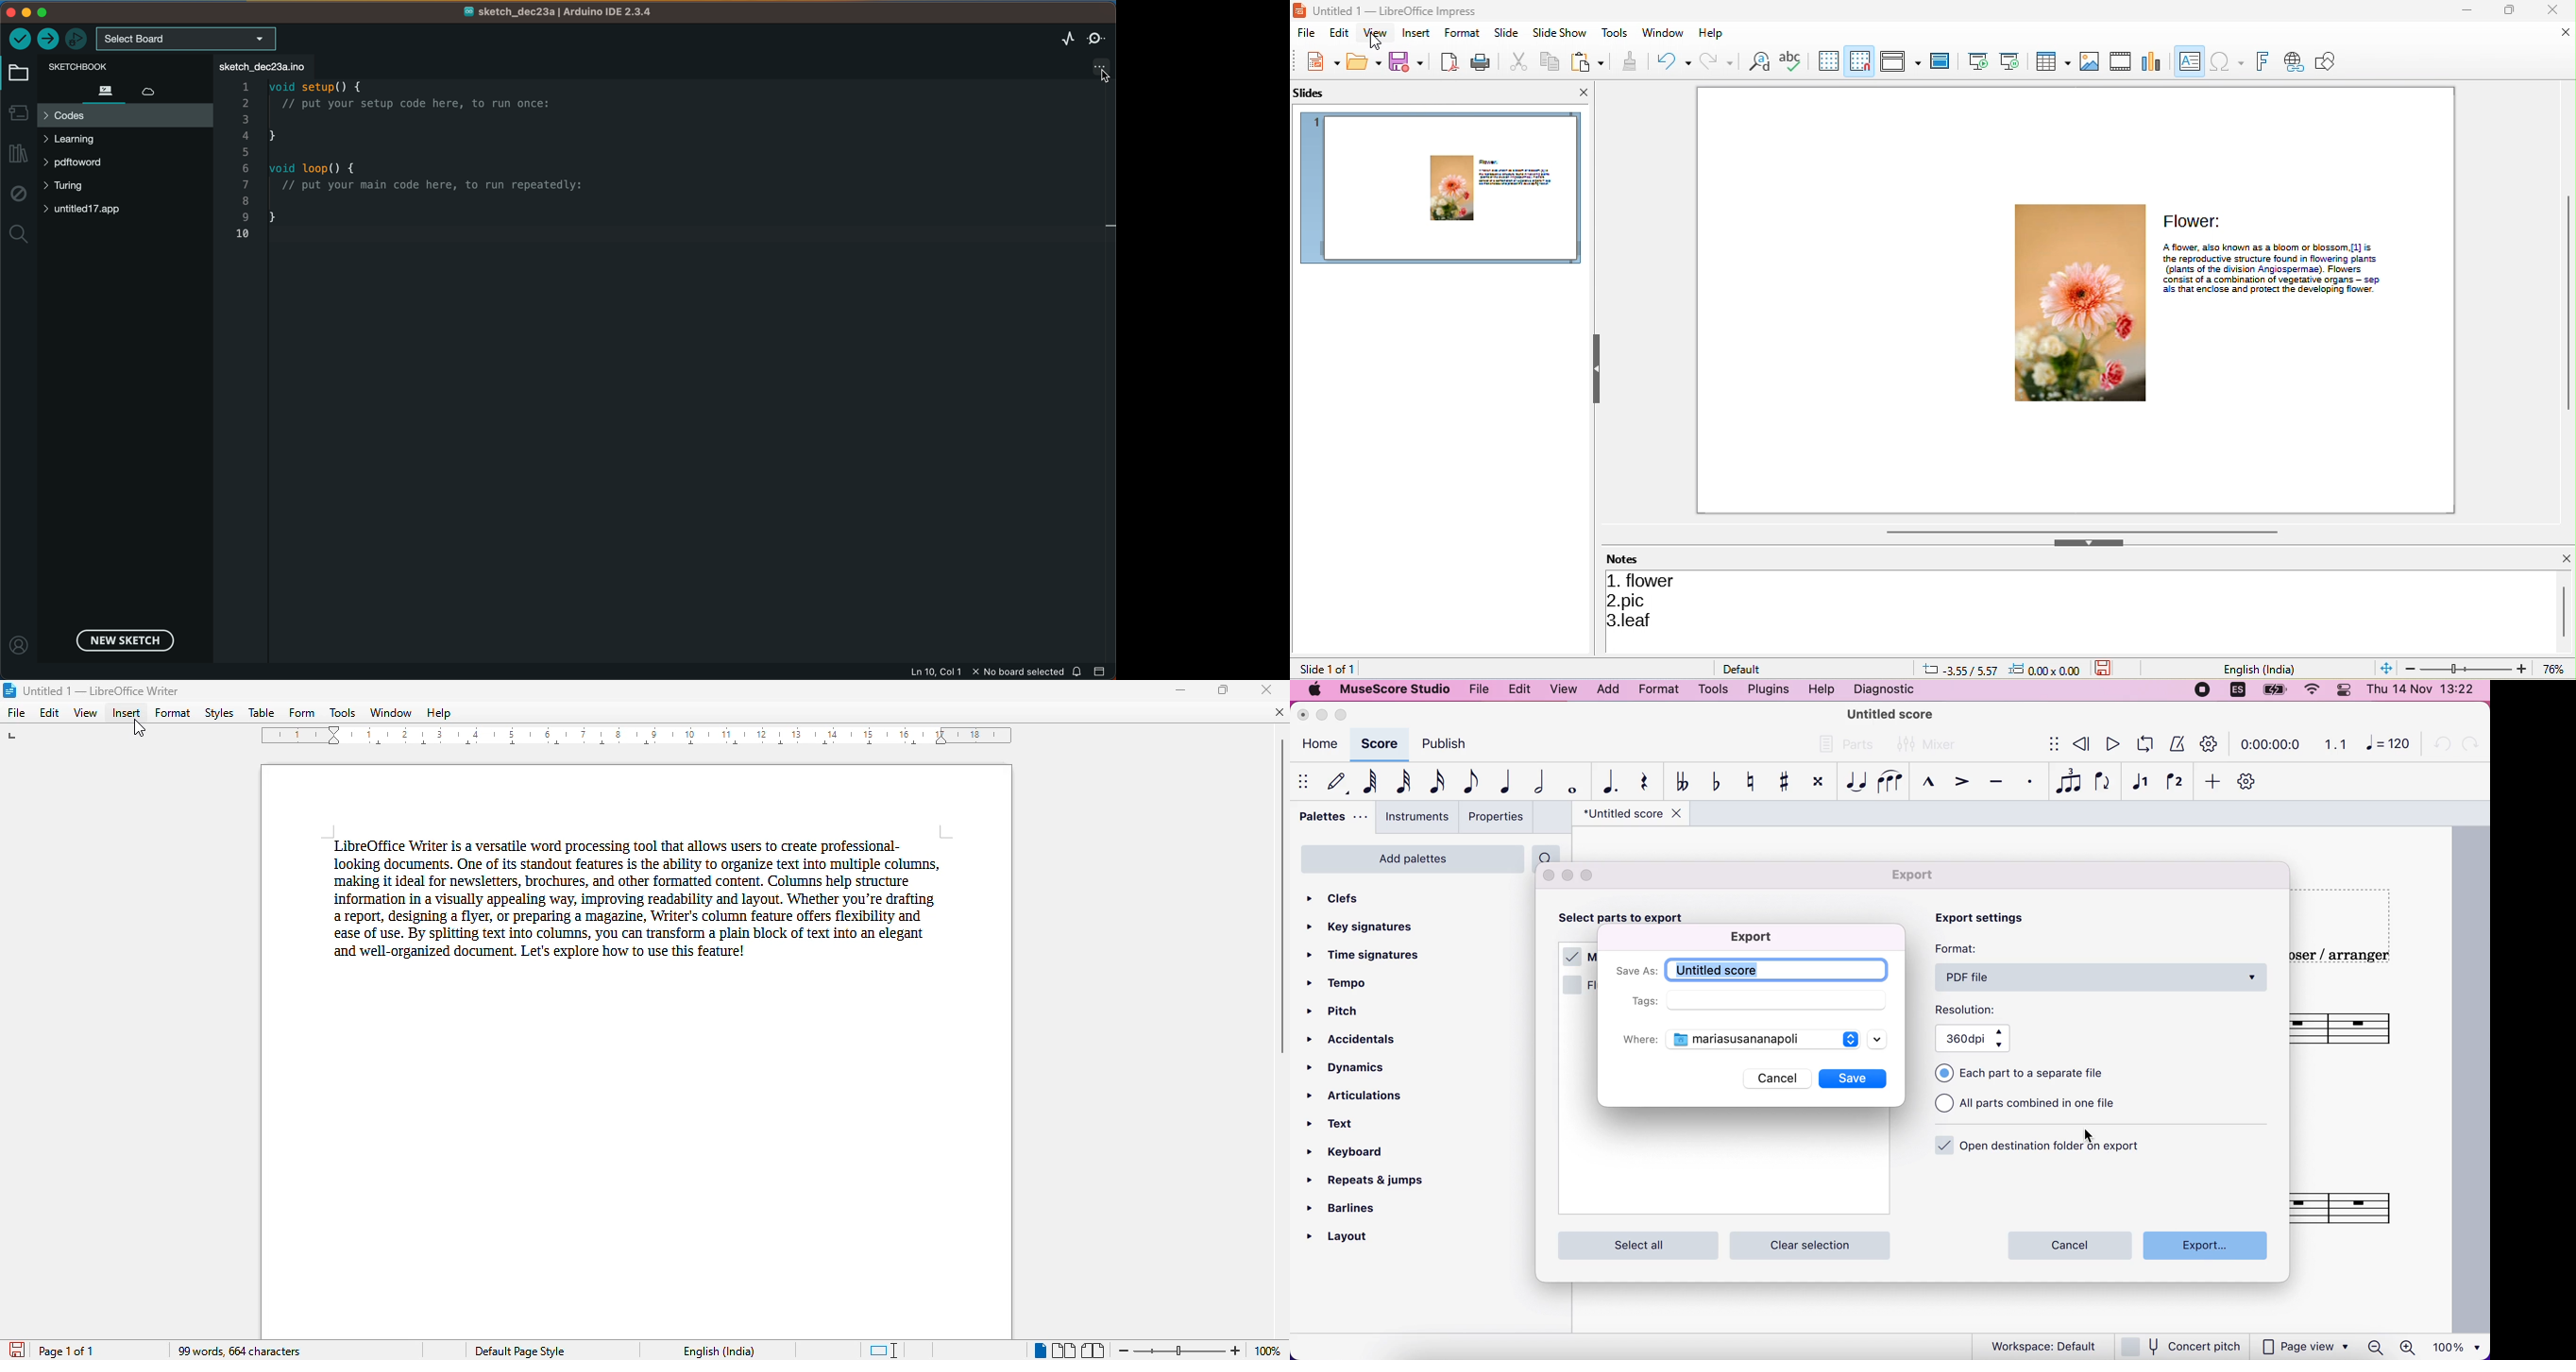 The image size is (2576, 1372). Describe the element at coordinates (391, 712) in the screenshot. I see `window` at that location.